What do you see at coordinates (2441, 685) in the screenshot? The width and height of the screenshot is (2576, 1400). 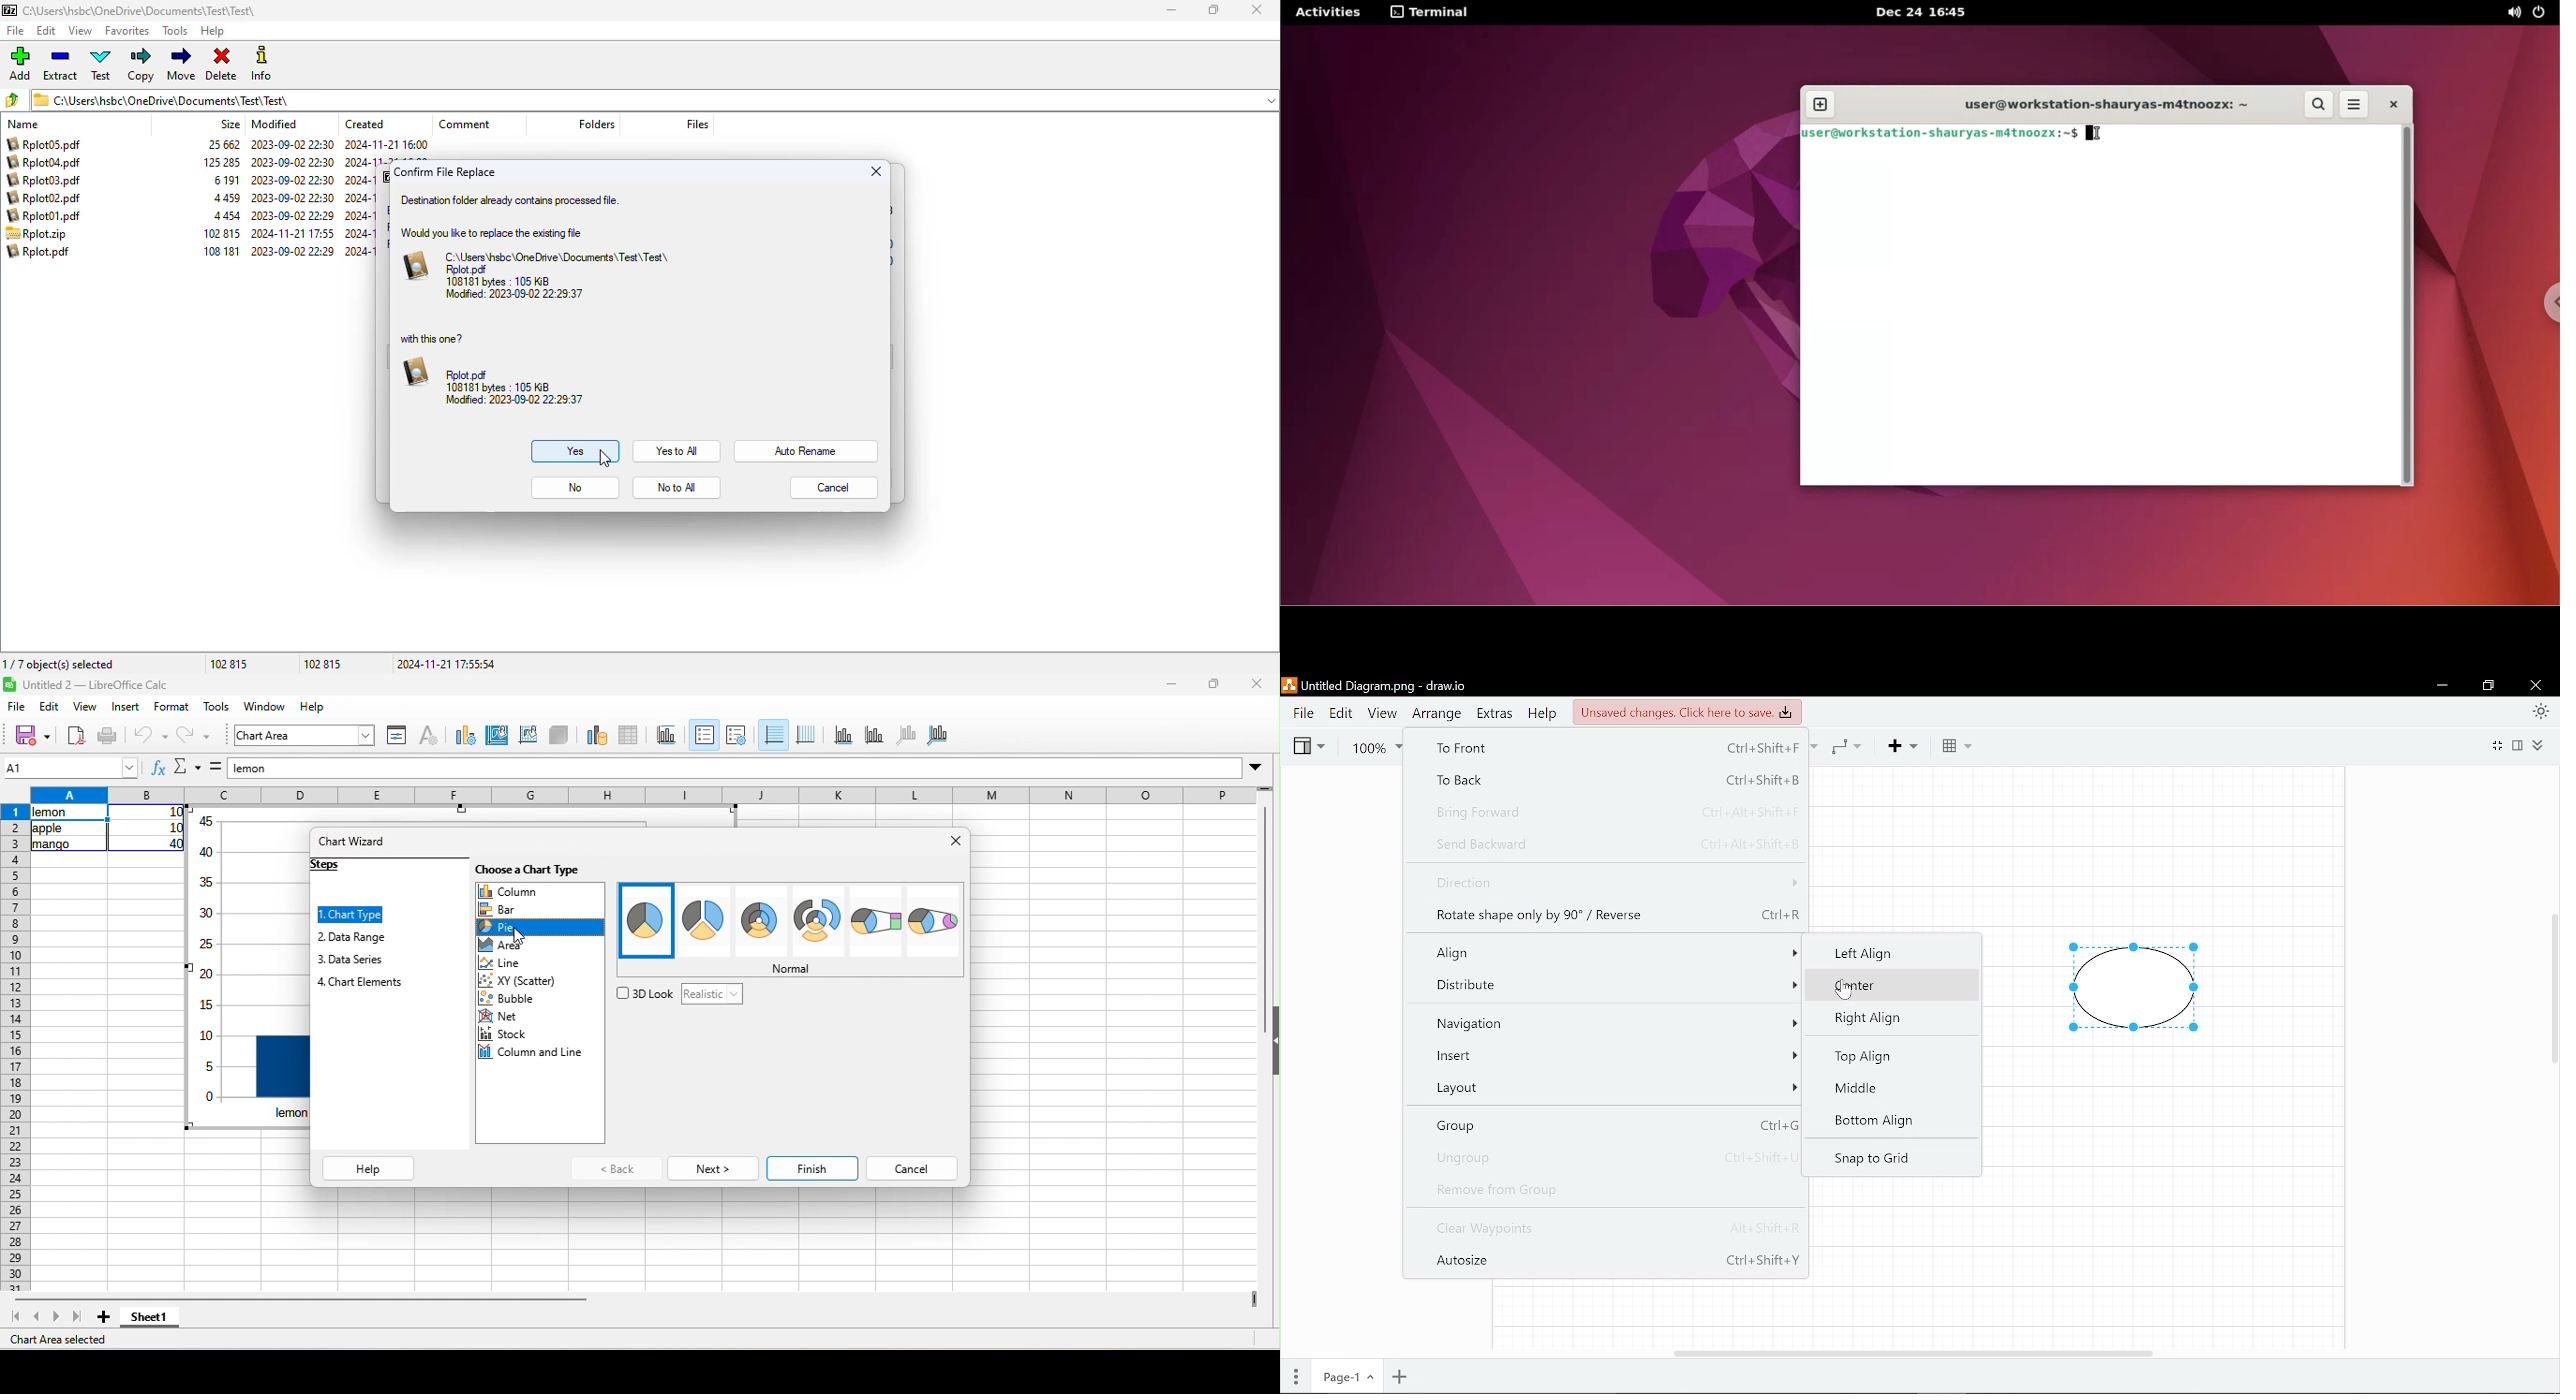 I see `Minimize` at bounding box center [2441, 685].